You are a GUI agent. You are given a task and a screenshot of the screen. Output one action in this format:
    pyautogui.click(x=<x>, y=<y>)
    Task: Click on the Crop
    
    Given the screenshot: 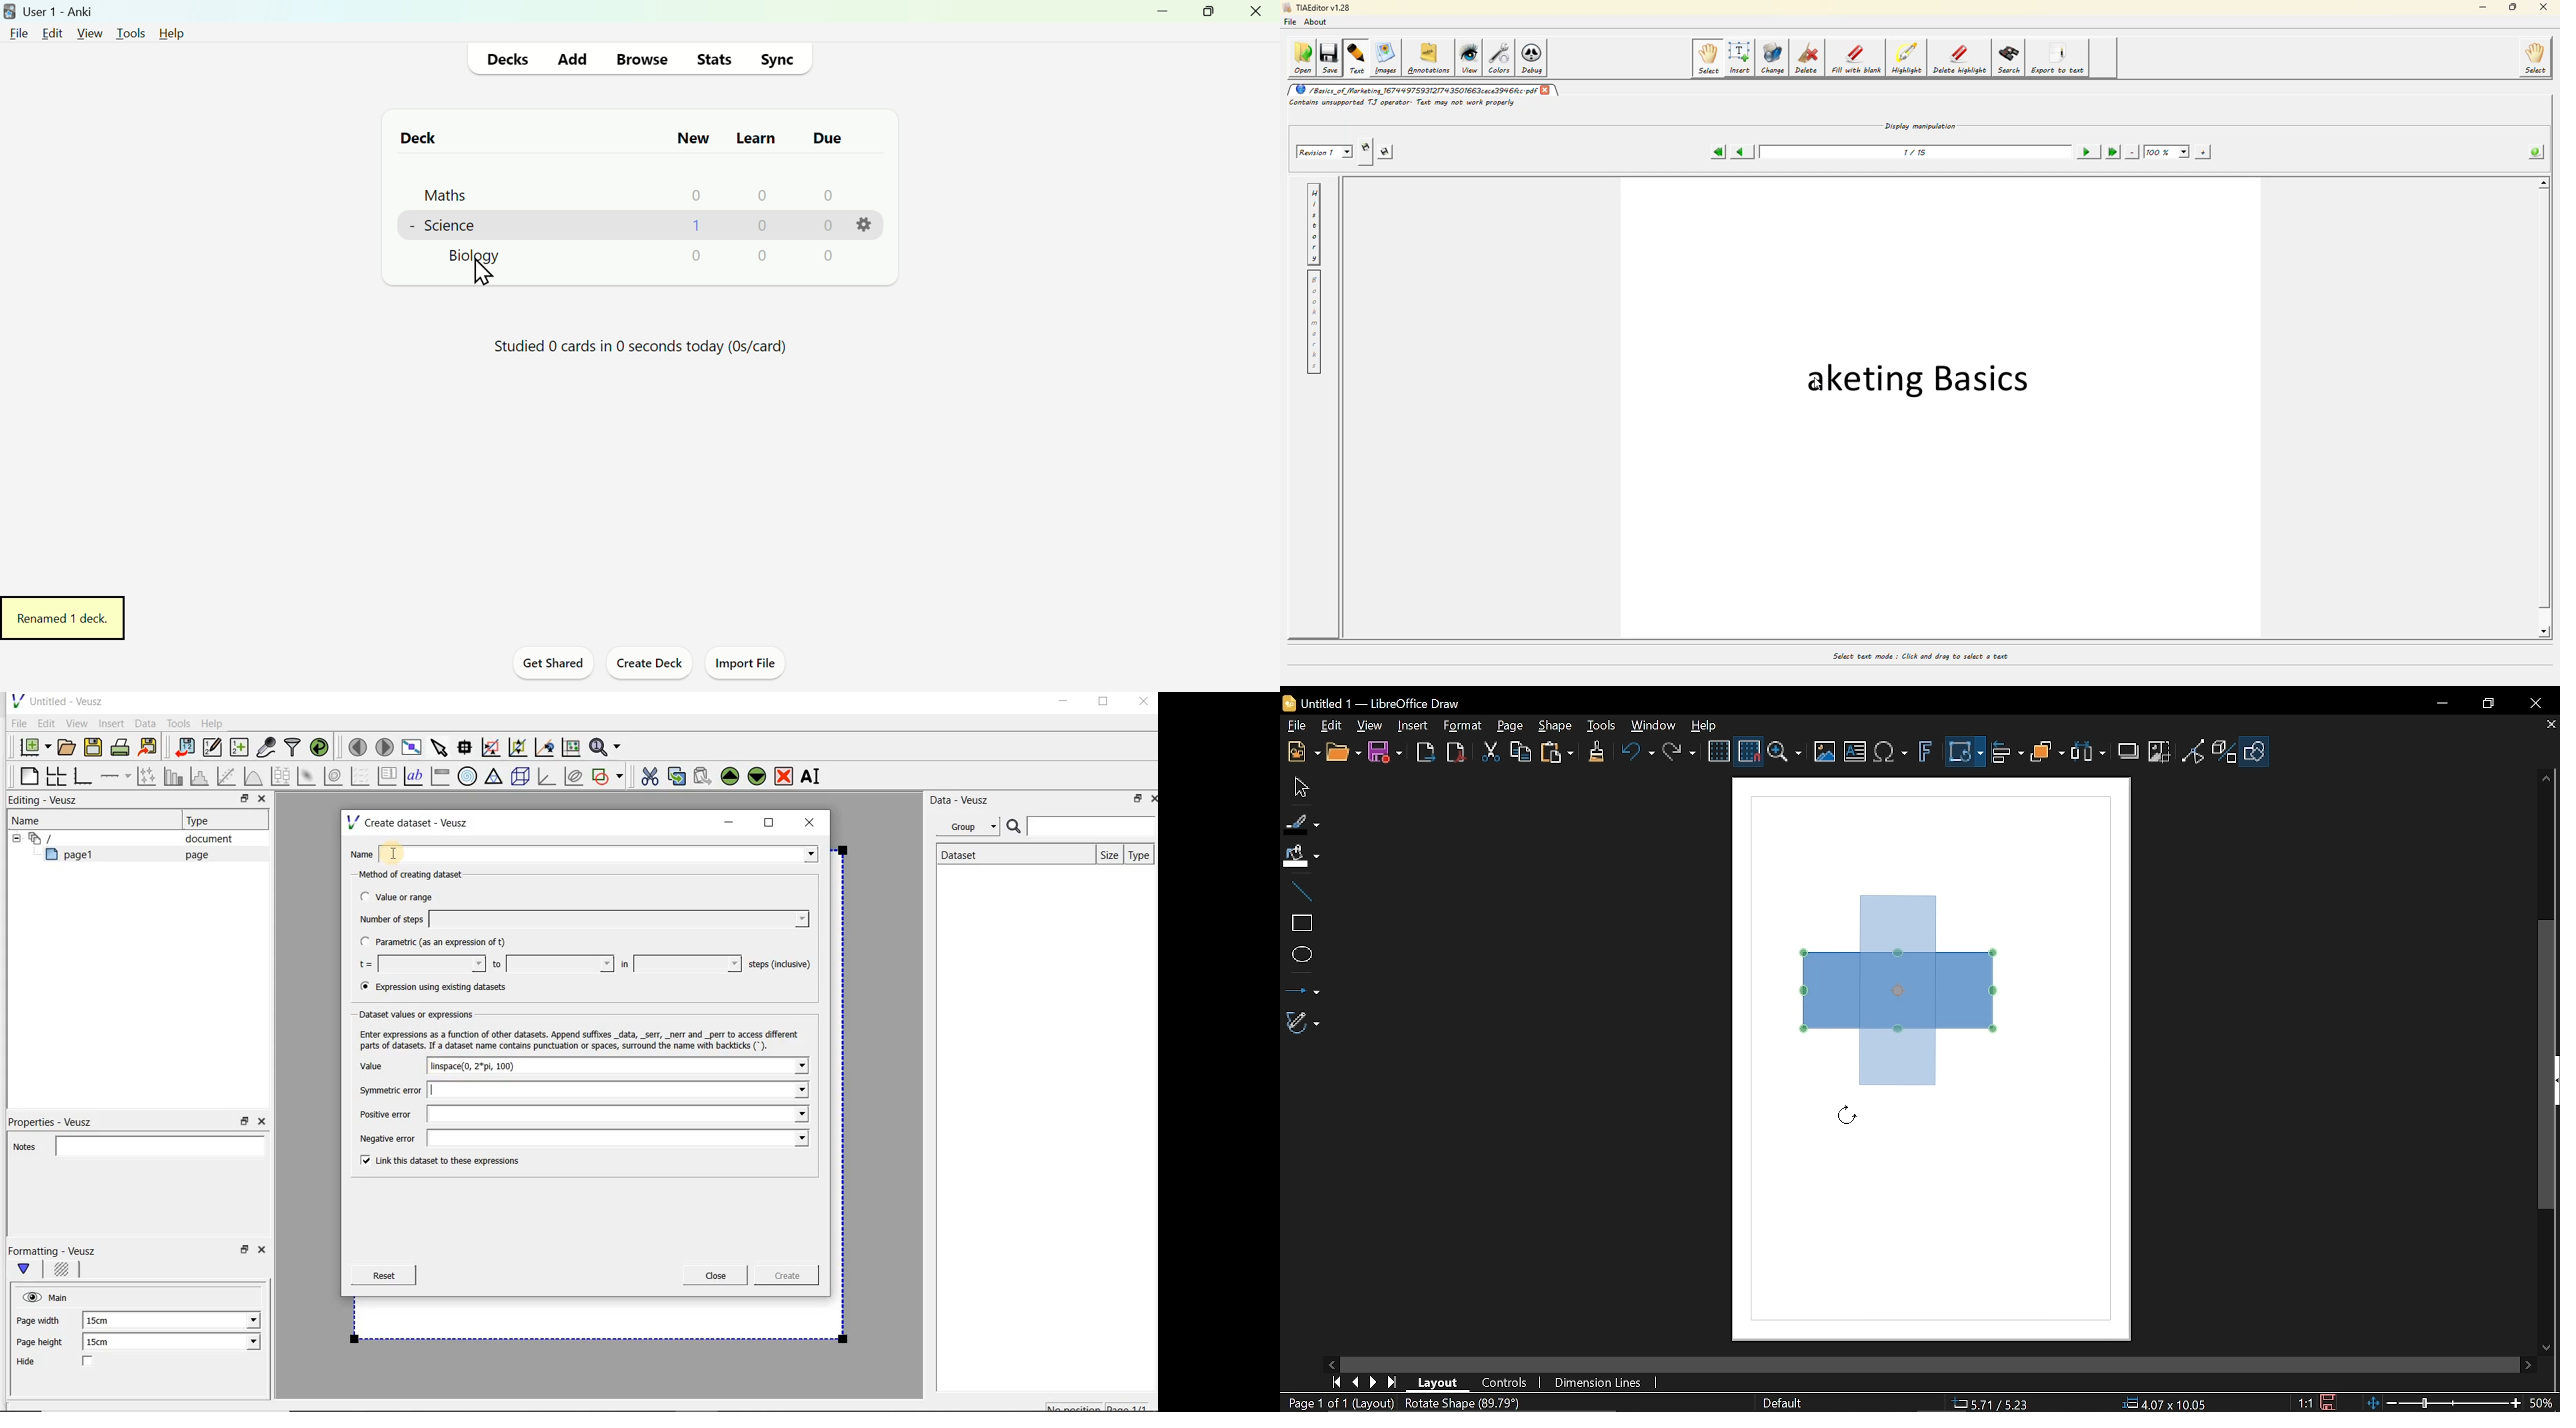 What is the action you would take?
    pyautogui.click(x=2161, y=753)
    